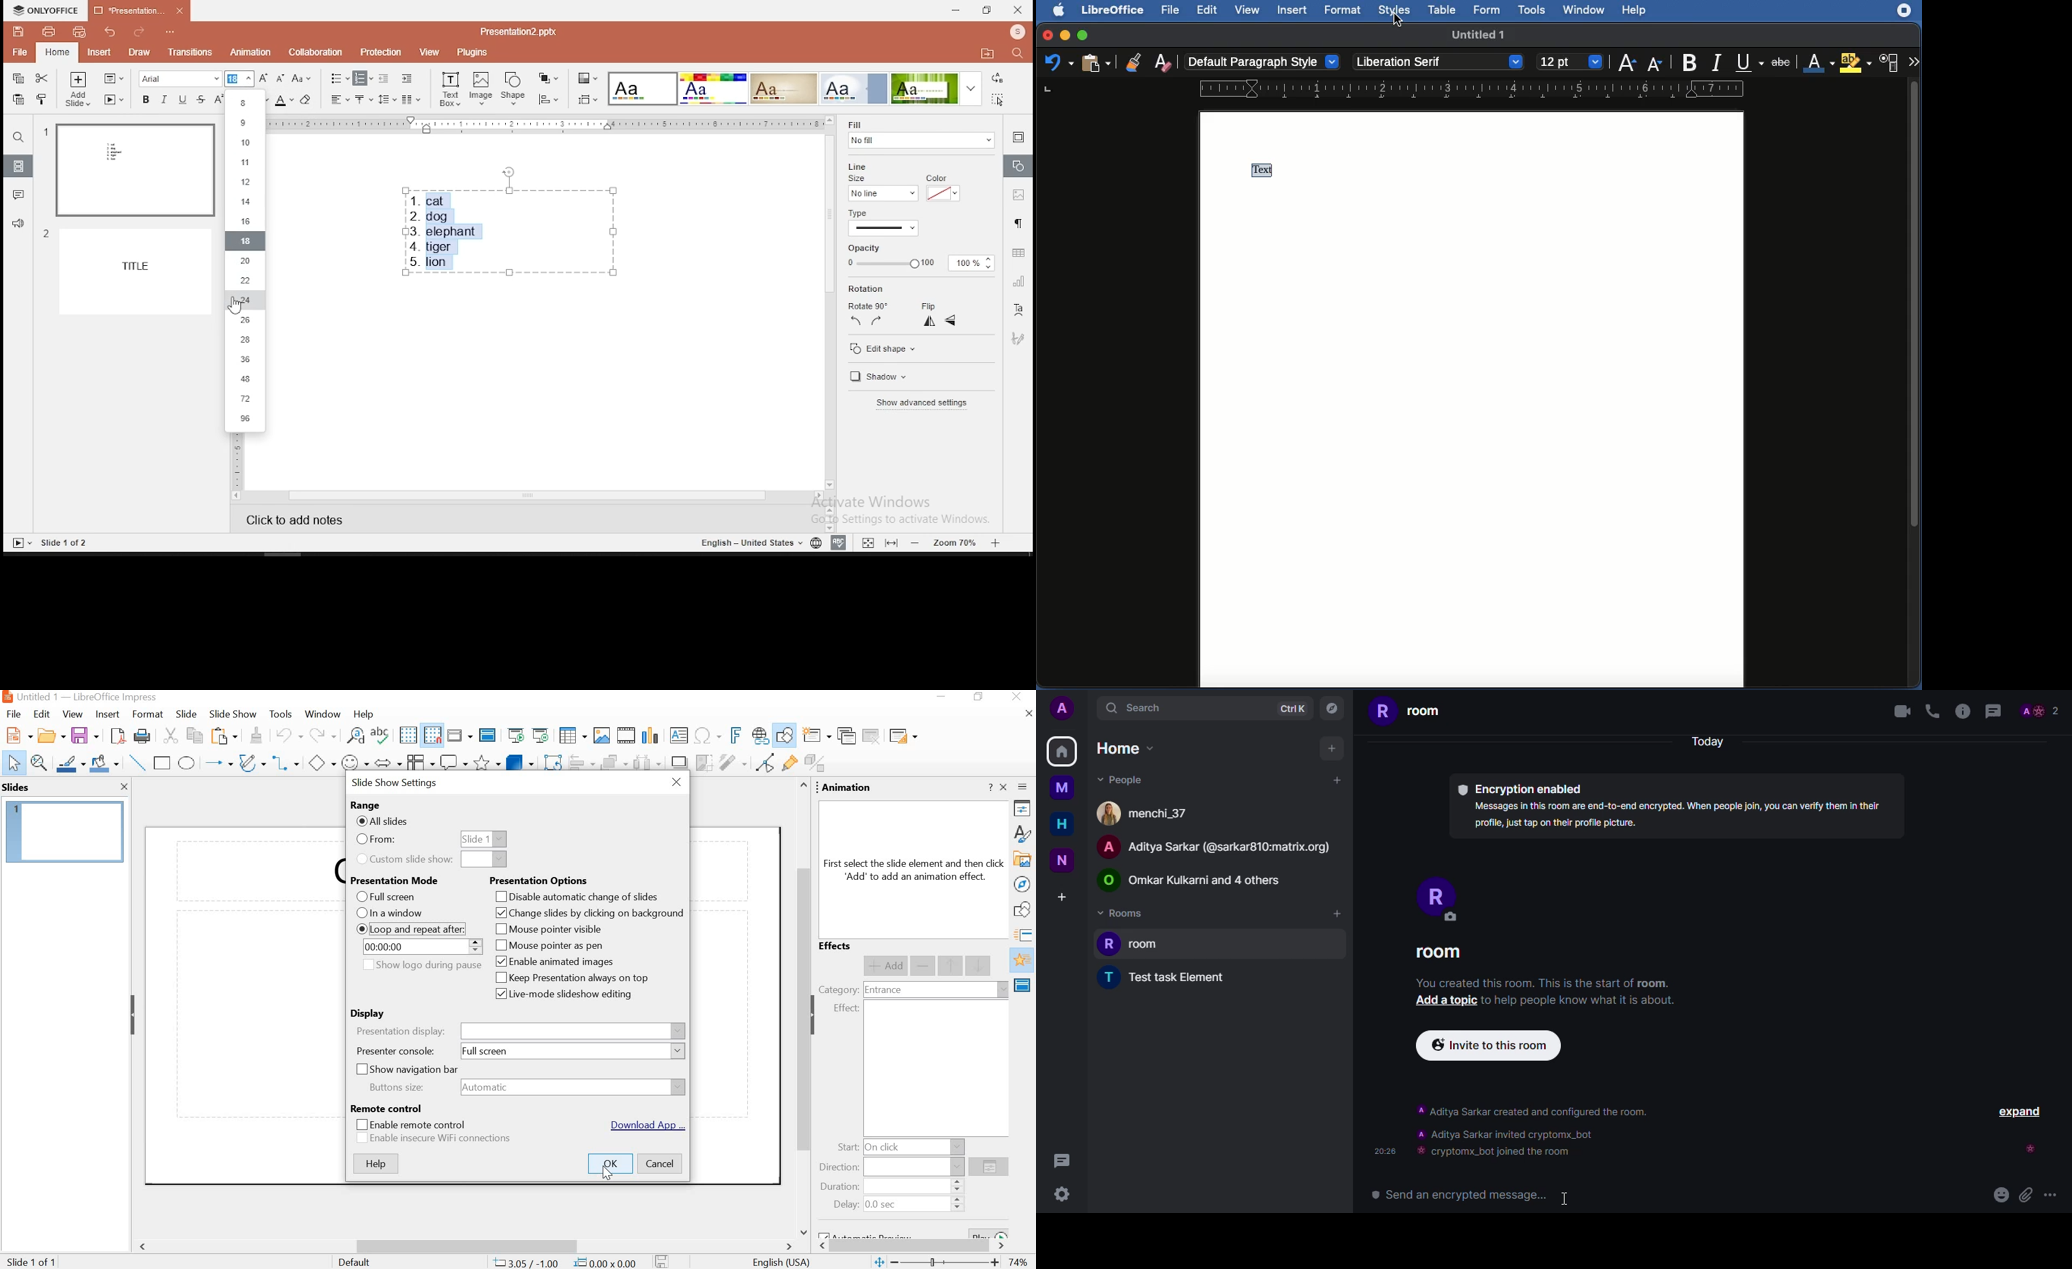 The width and height of the screenshot is (2072, 1288). I want to click on select at least three objects to distribute, so click(646, 764).